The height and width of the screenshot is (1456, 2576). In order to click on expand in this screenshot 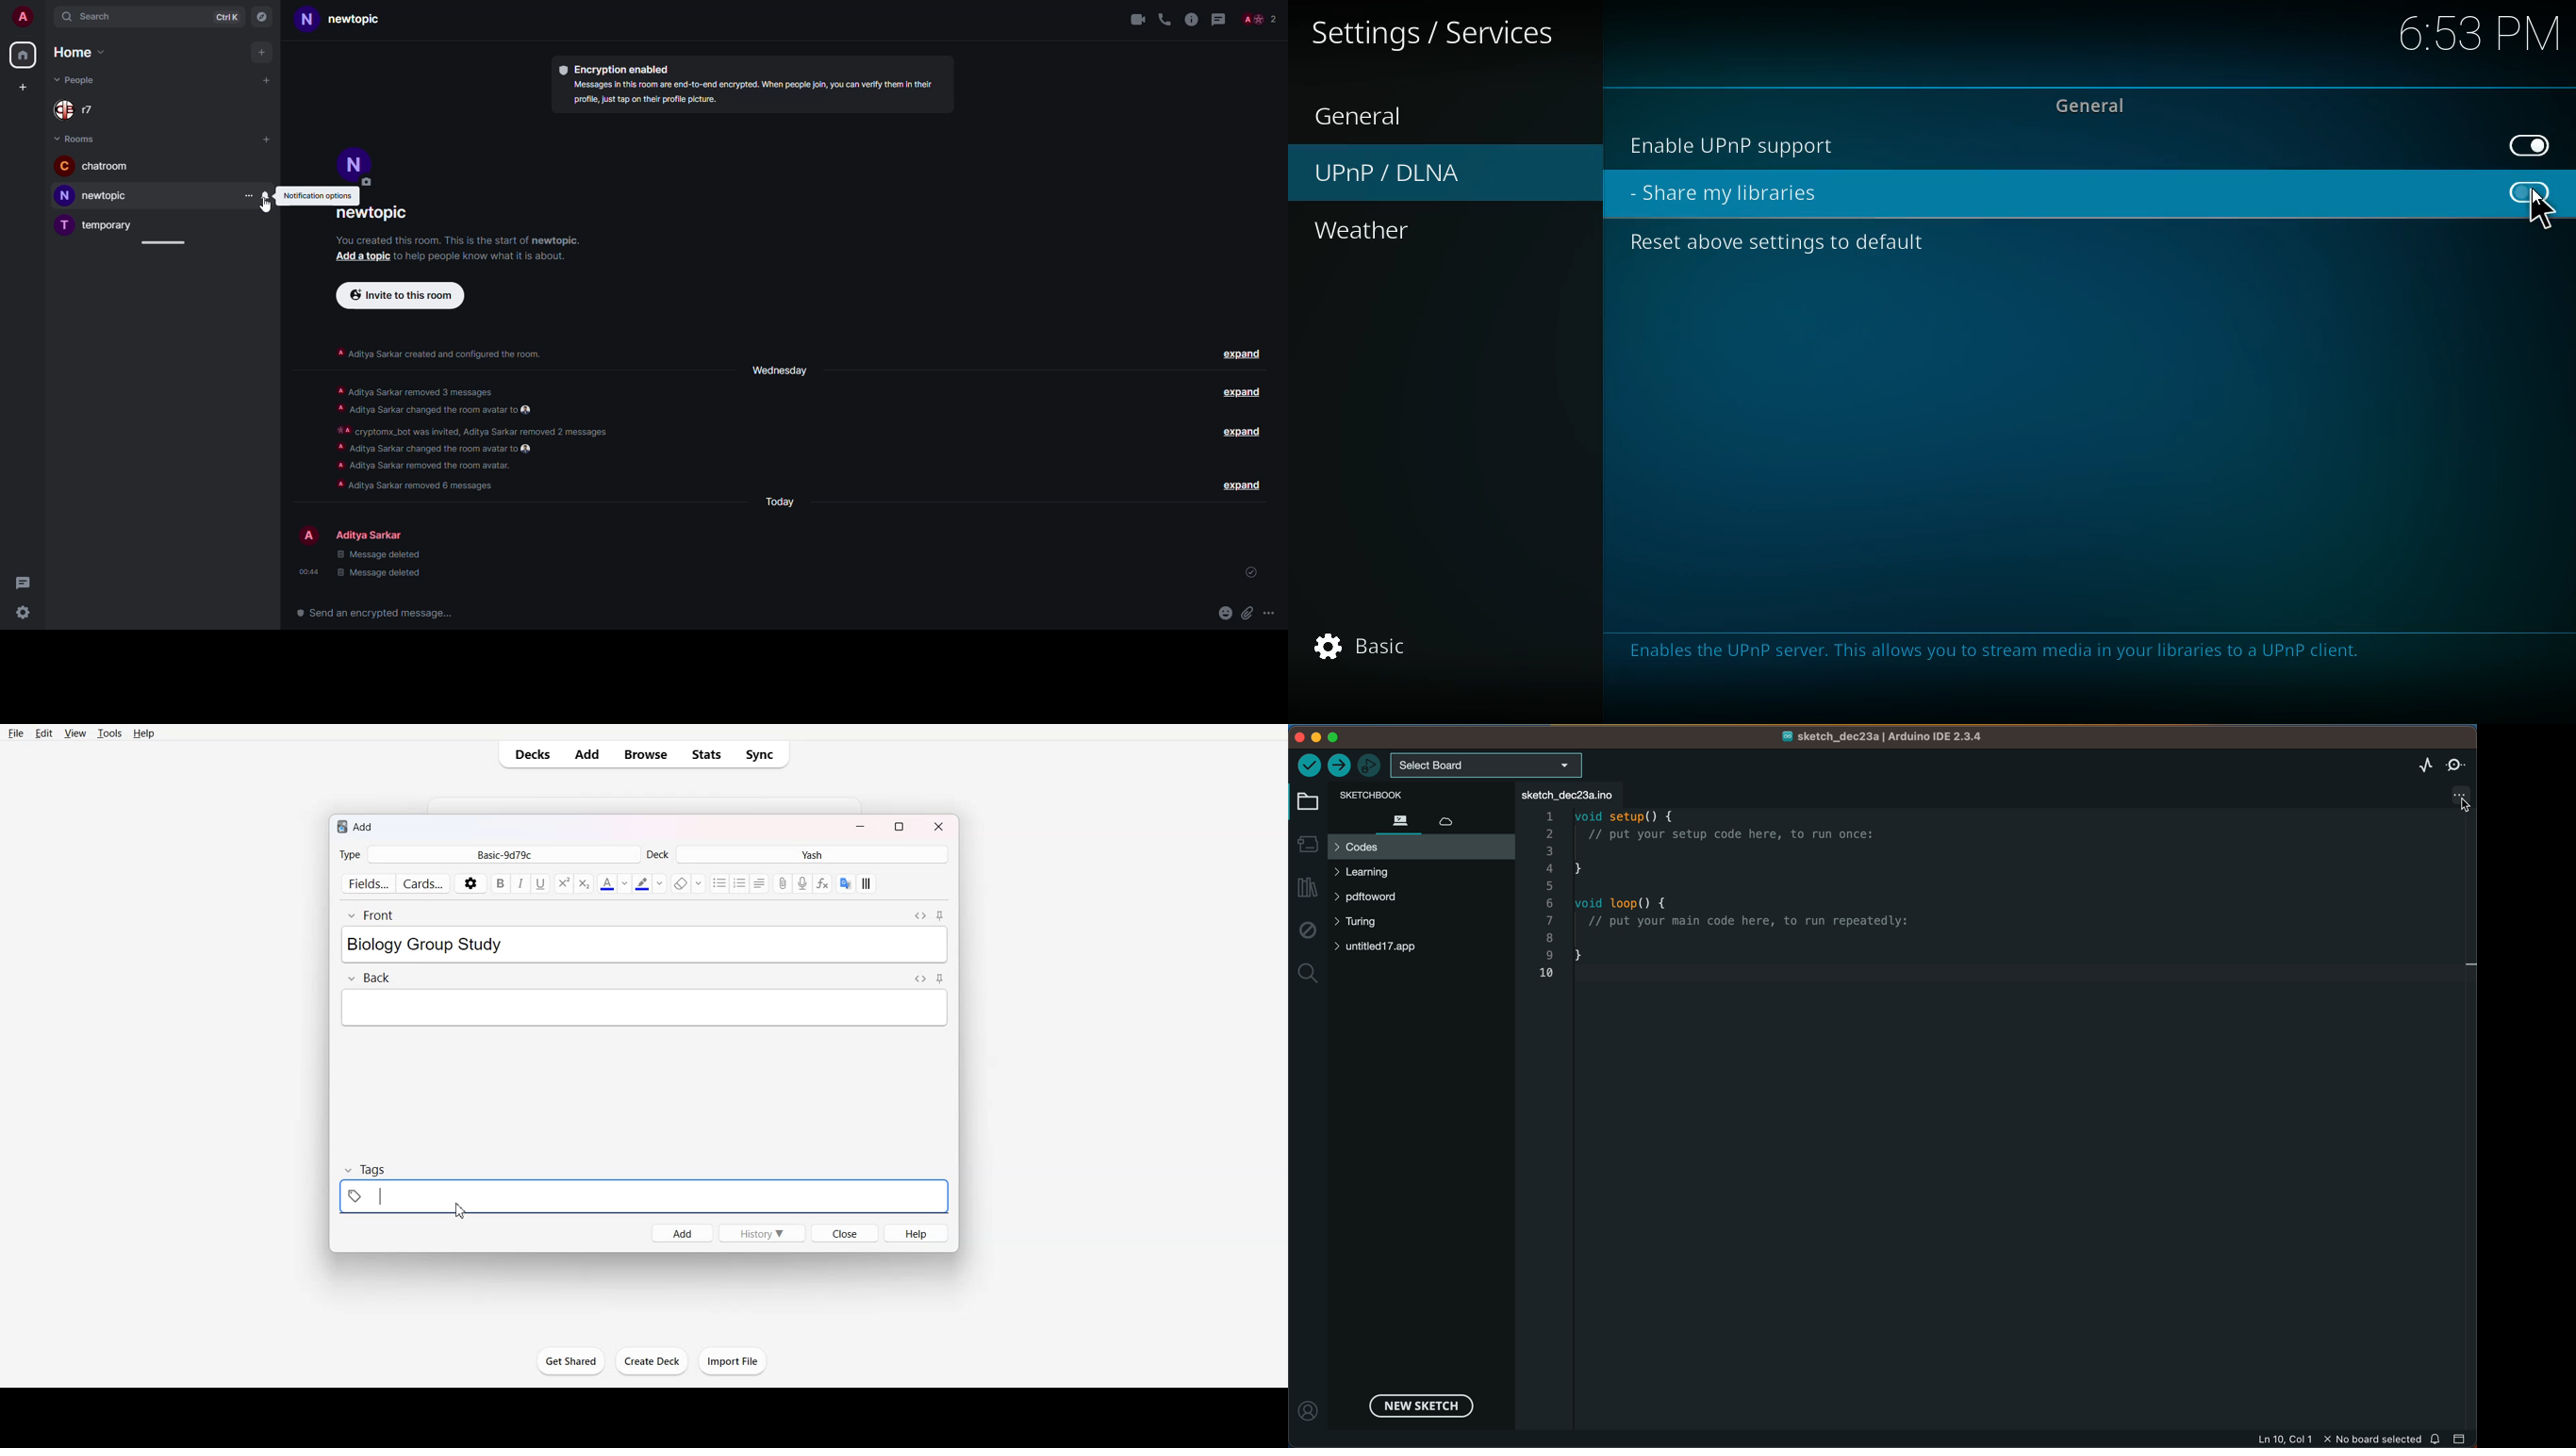, I will do `click(1244, 392)`.